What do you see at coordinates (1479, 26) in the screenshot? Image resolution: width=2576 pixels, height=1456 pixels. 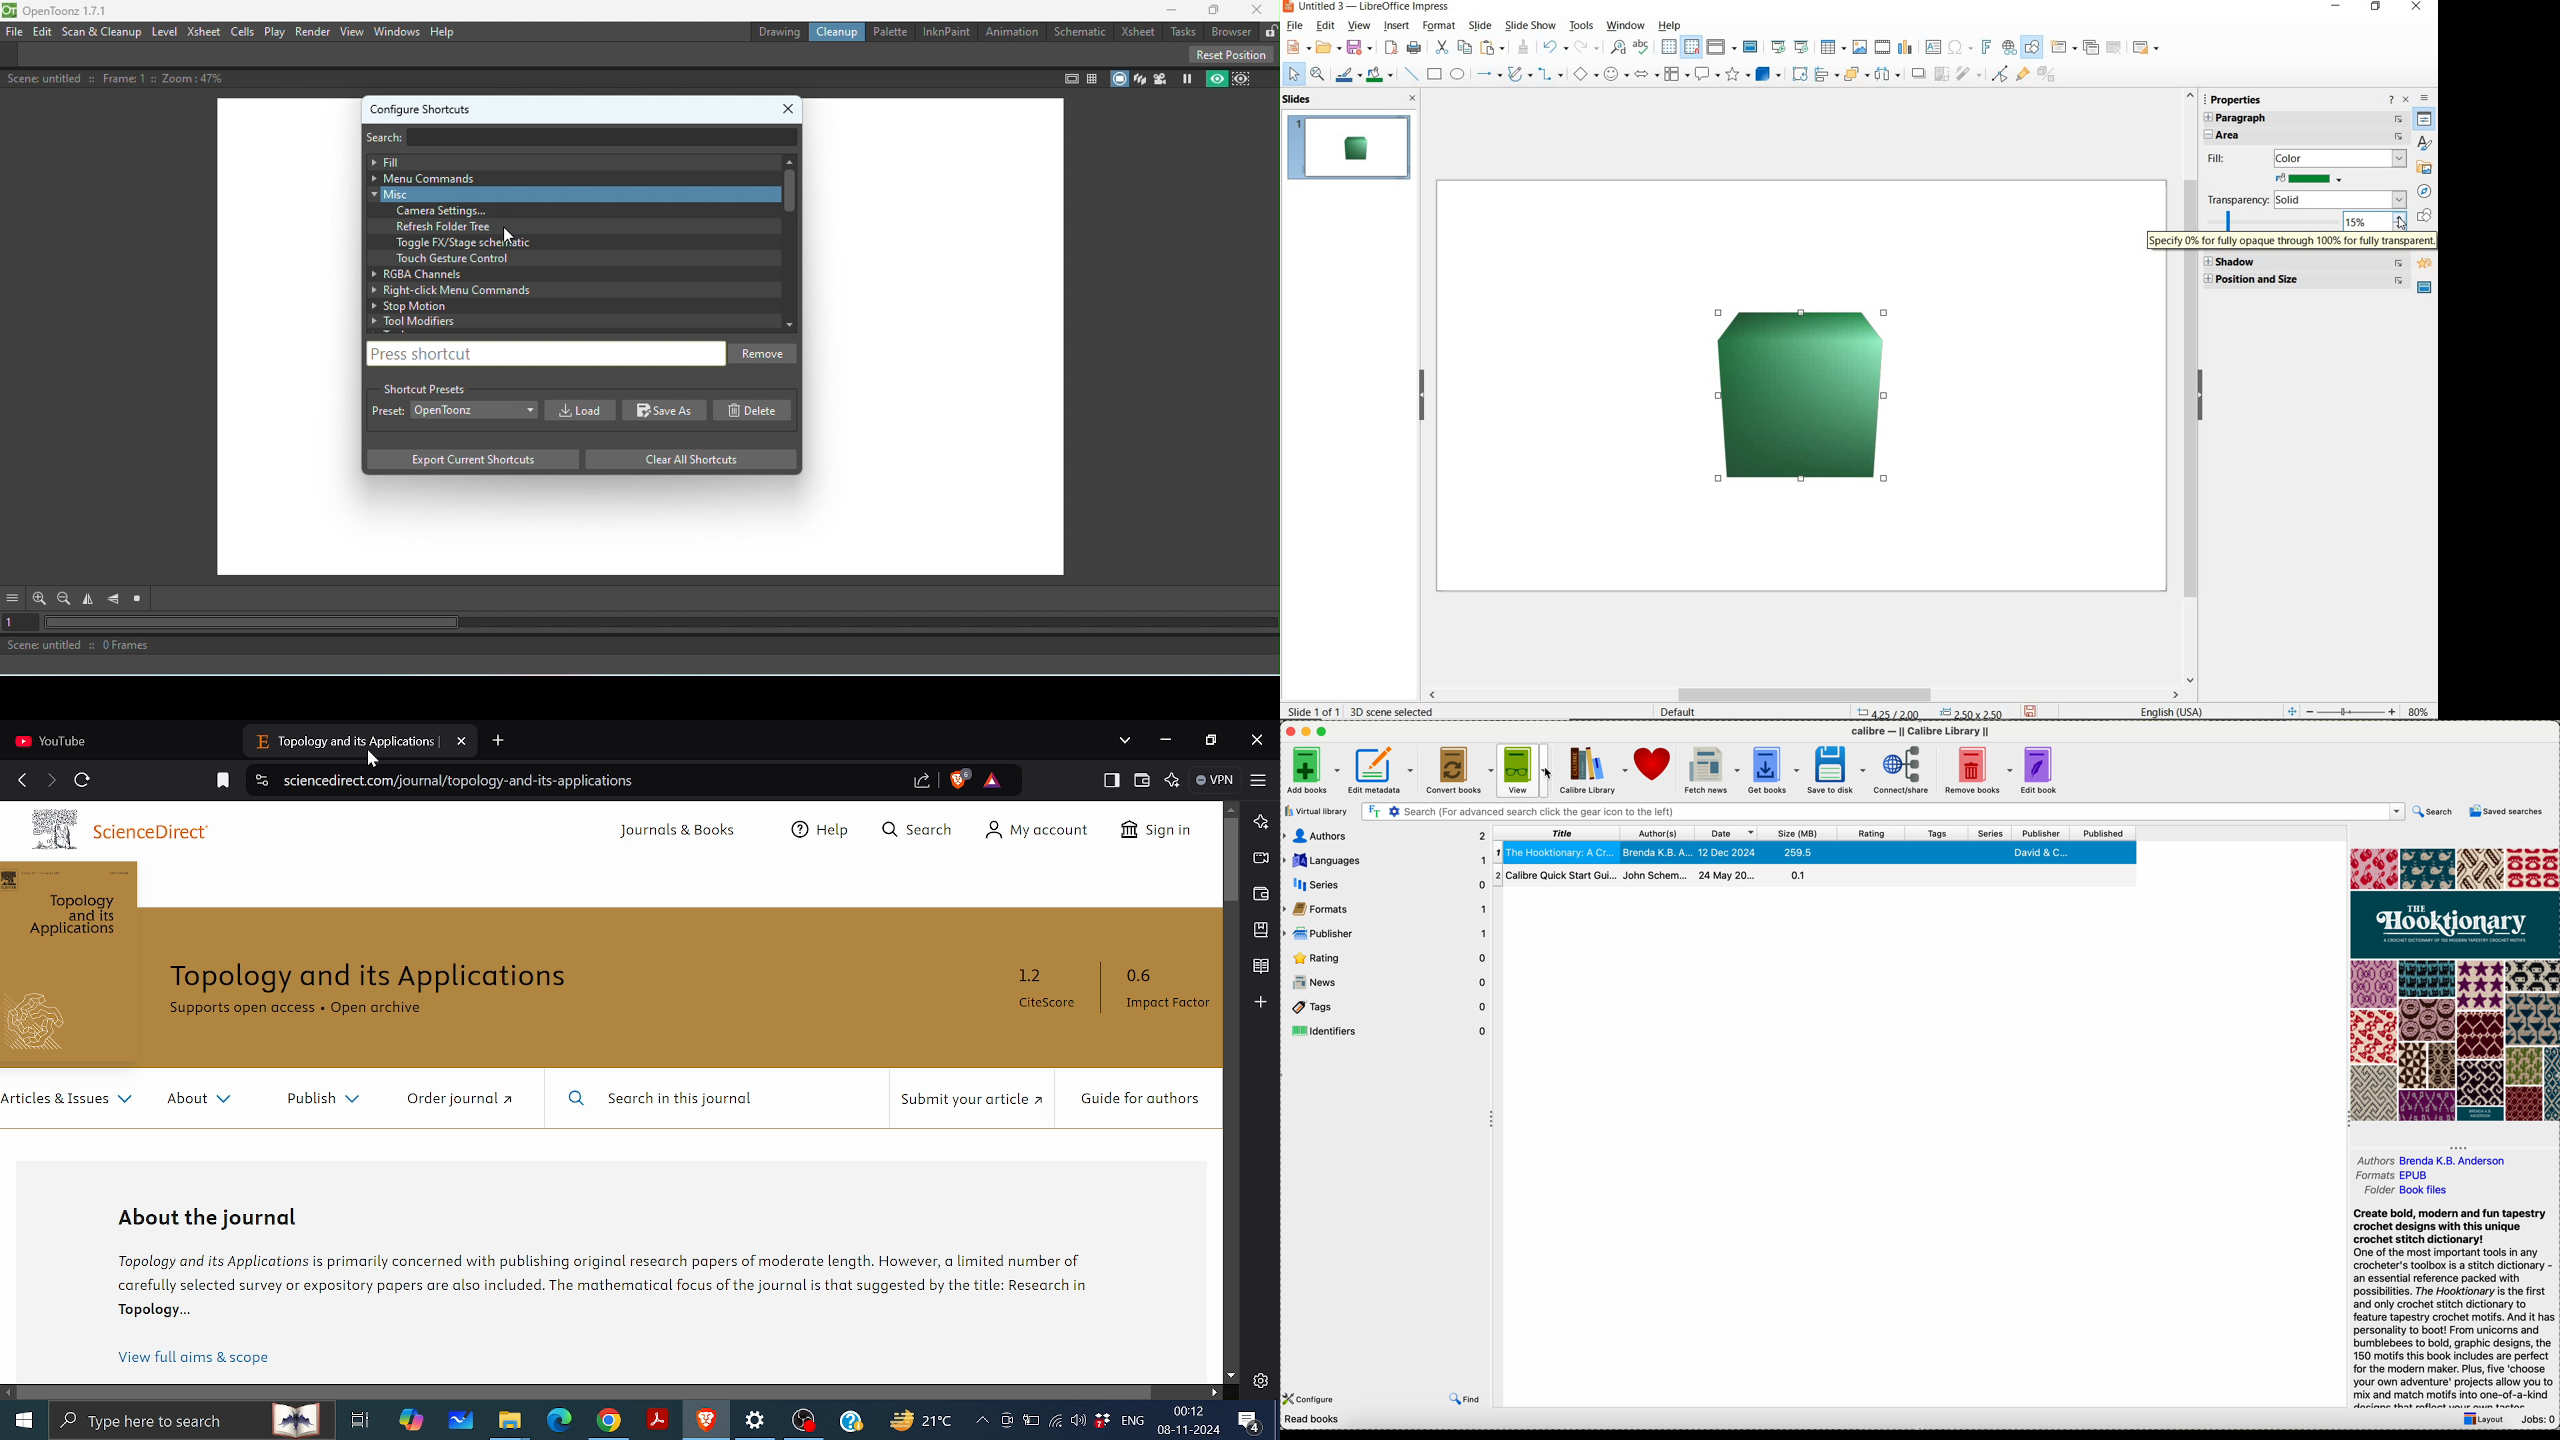 I see `slide` at bounding box center [1479, 26].